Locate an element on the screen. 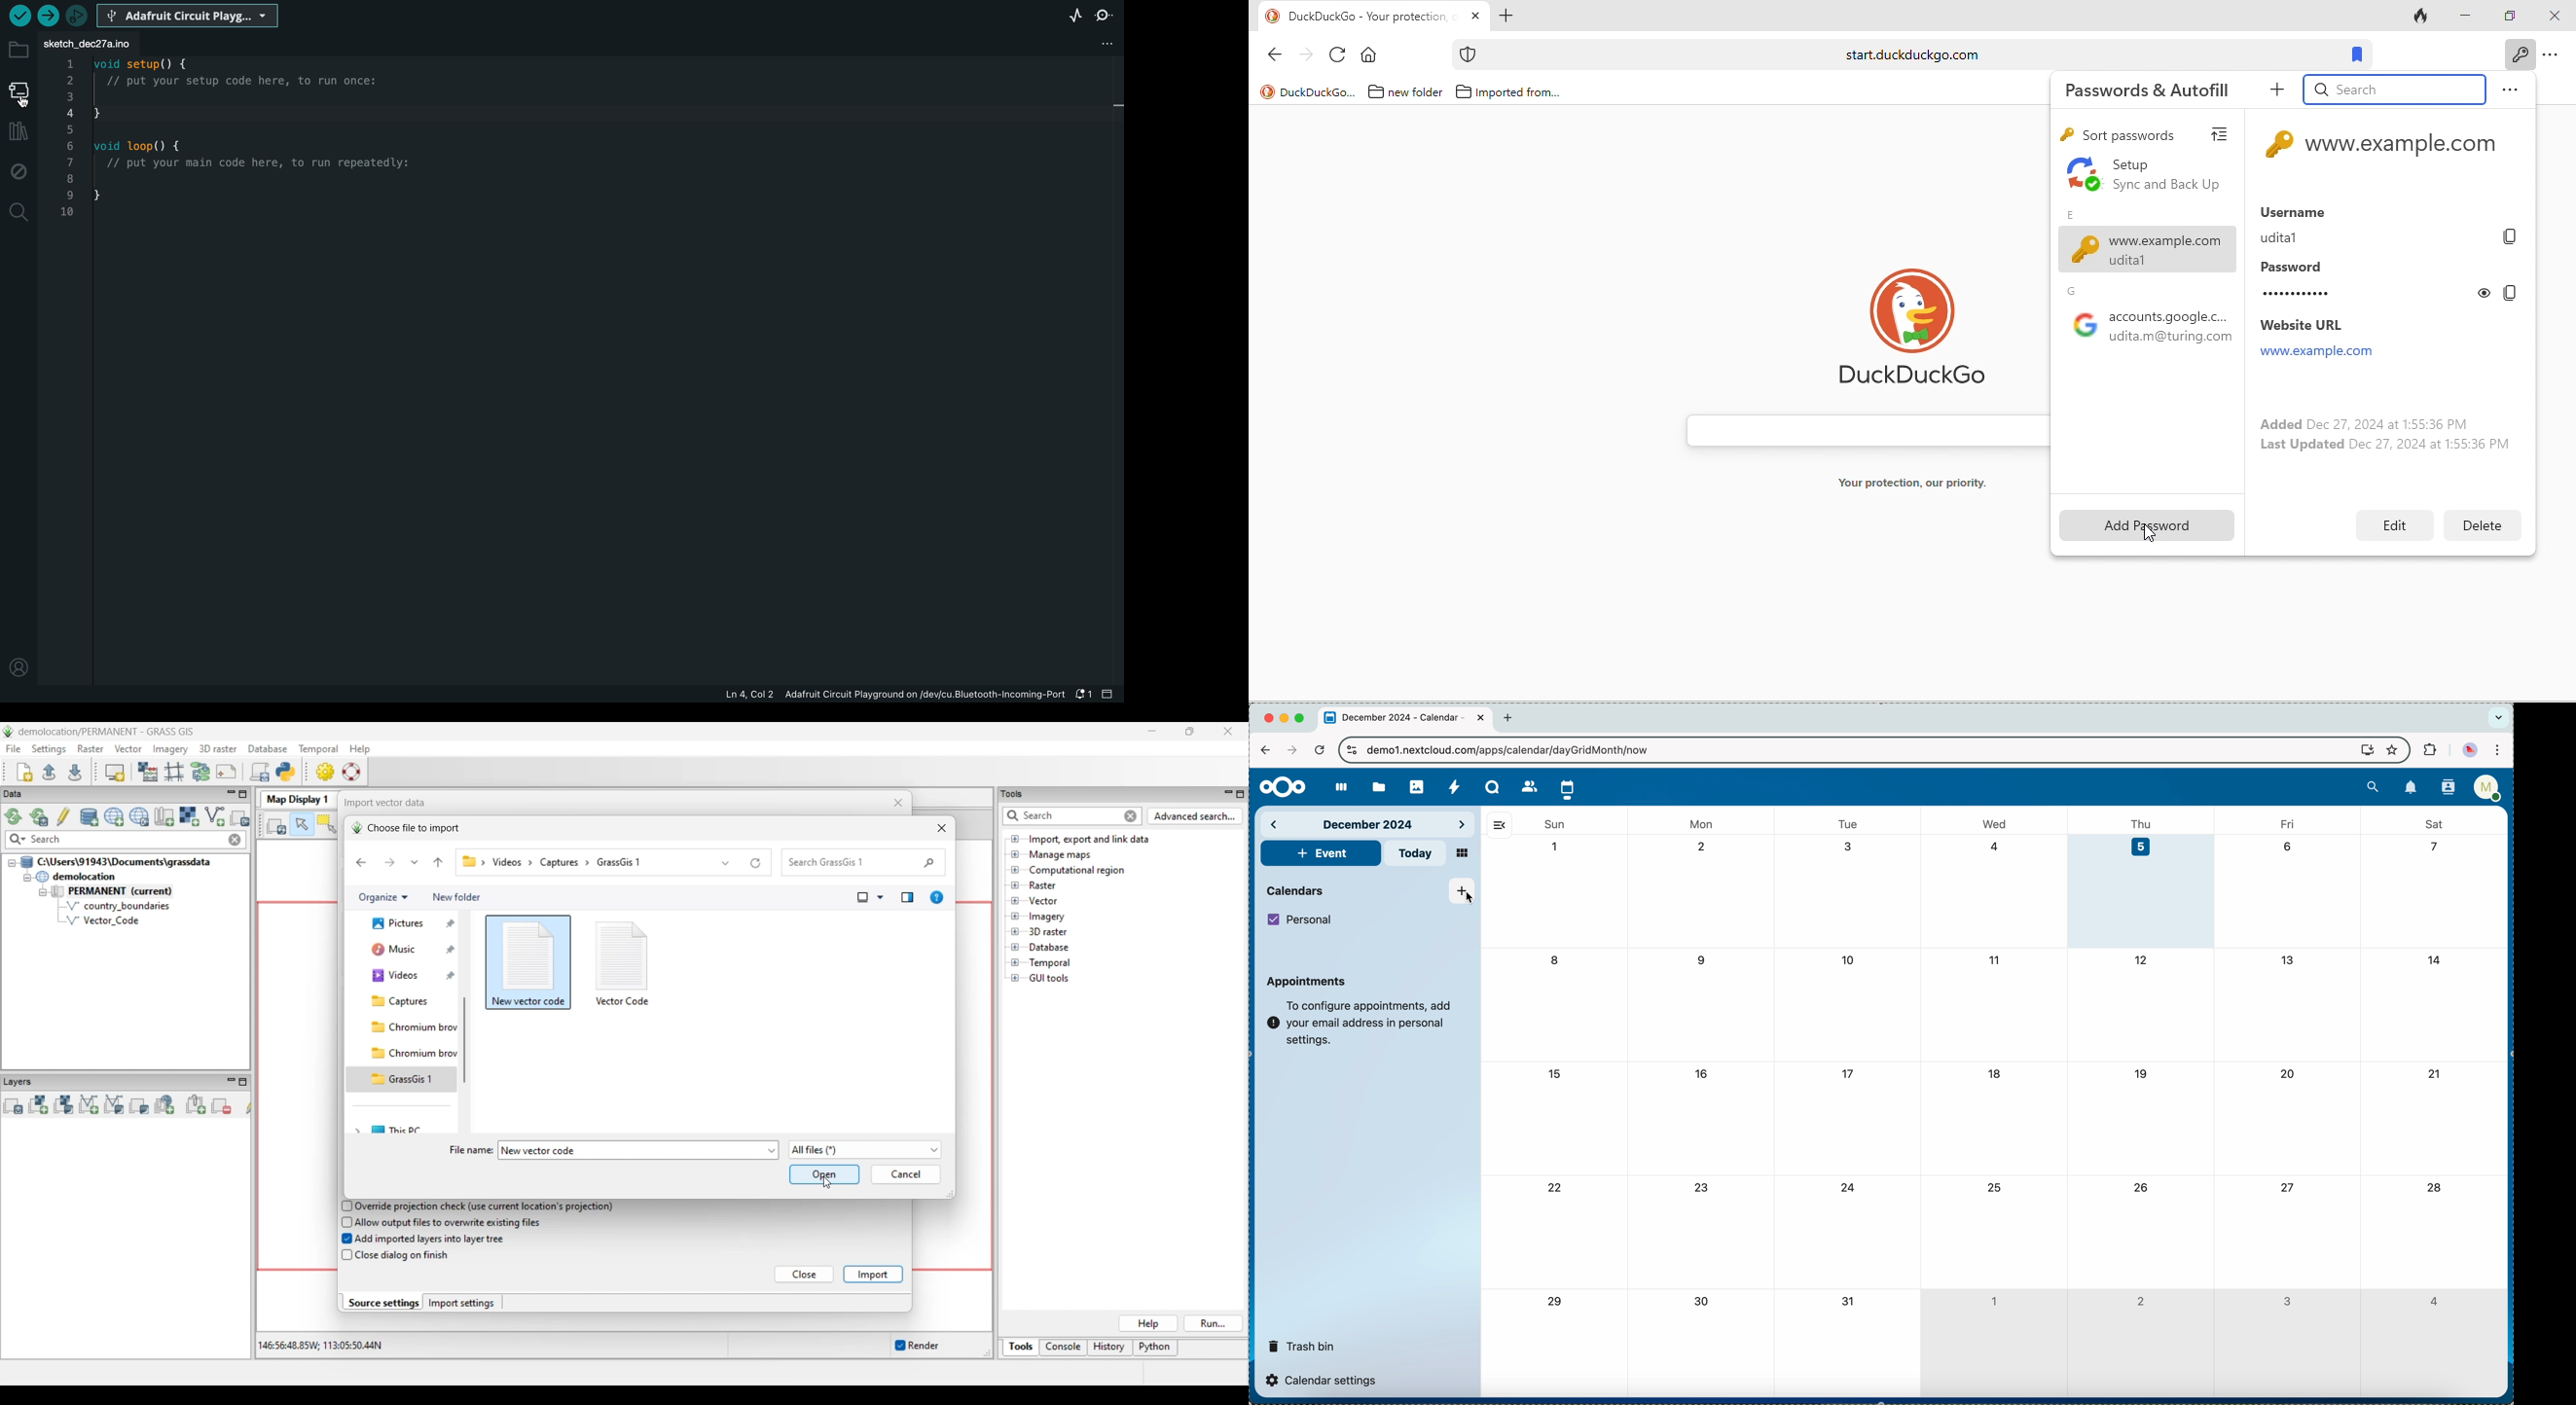 The width and height of the screenshot is (2576, 1428). 23 is located at coordinates (1704, 1187).